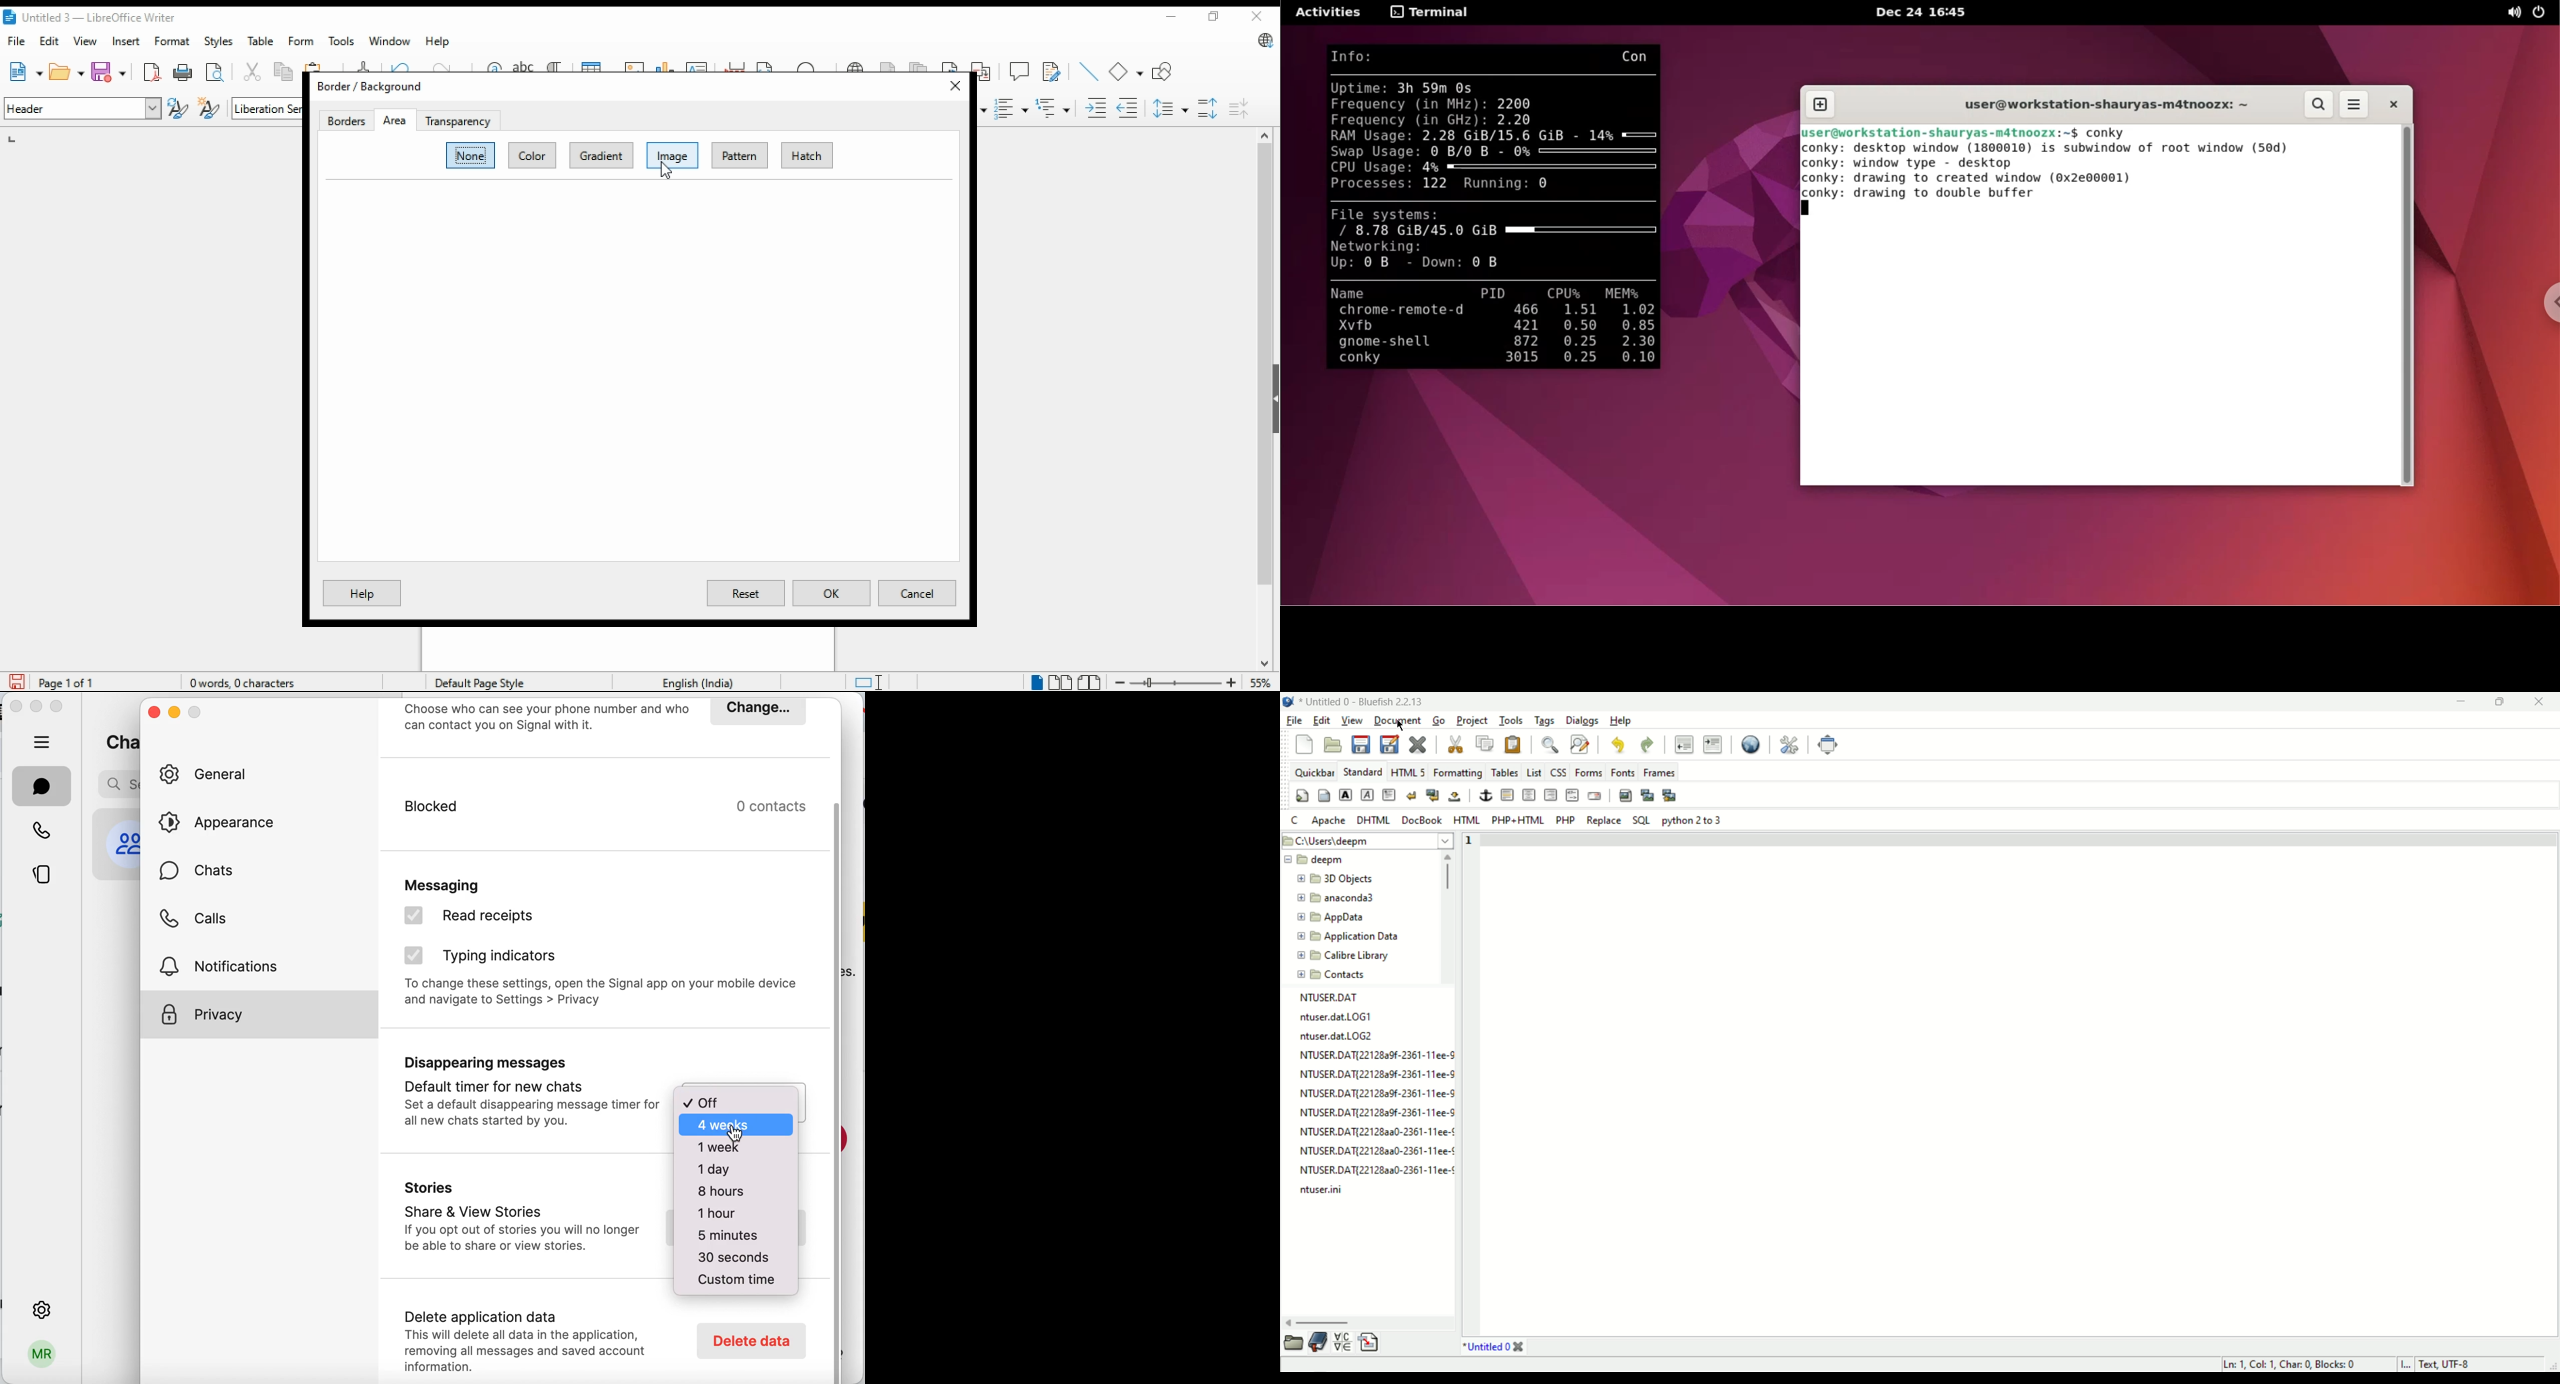 The width and height of the screenshot is (2576, 1400). I want to click on folder name, so click(1341, 917).